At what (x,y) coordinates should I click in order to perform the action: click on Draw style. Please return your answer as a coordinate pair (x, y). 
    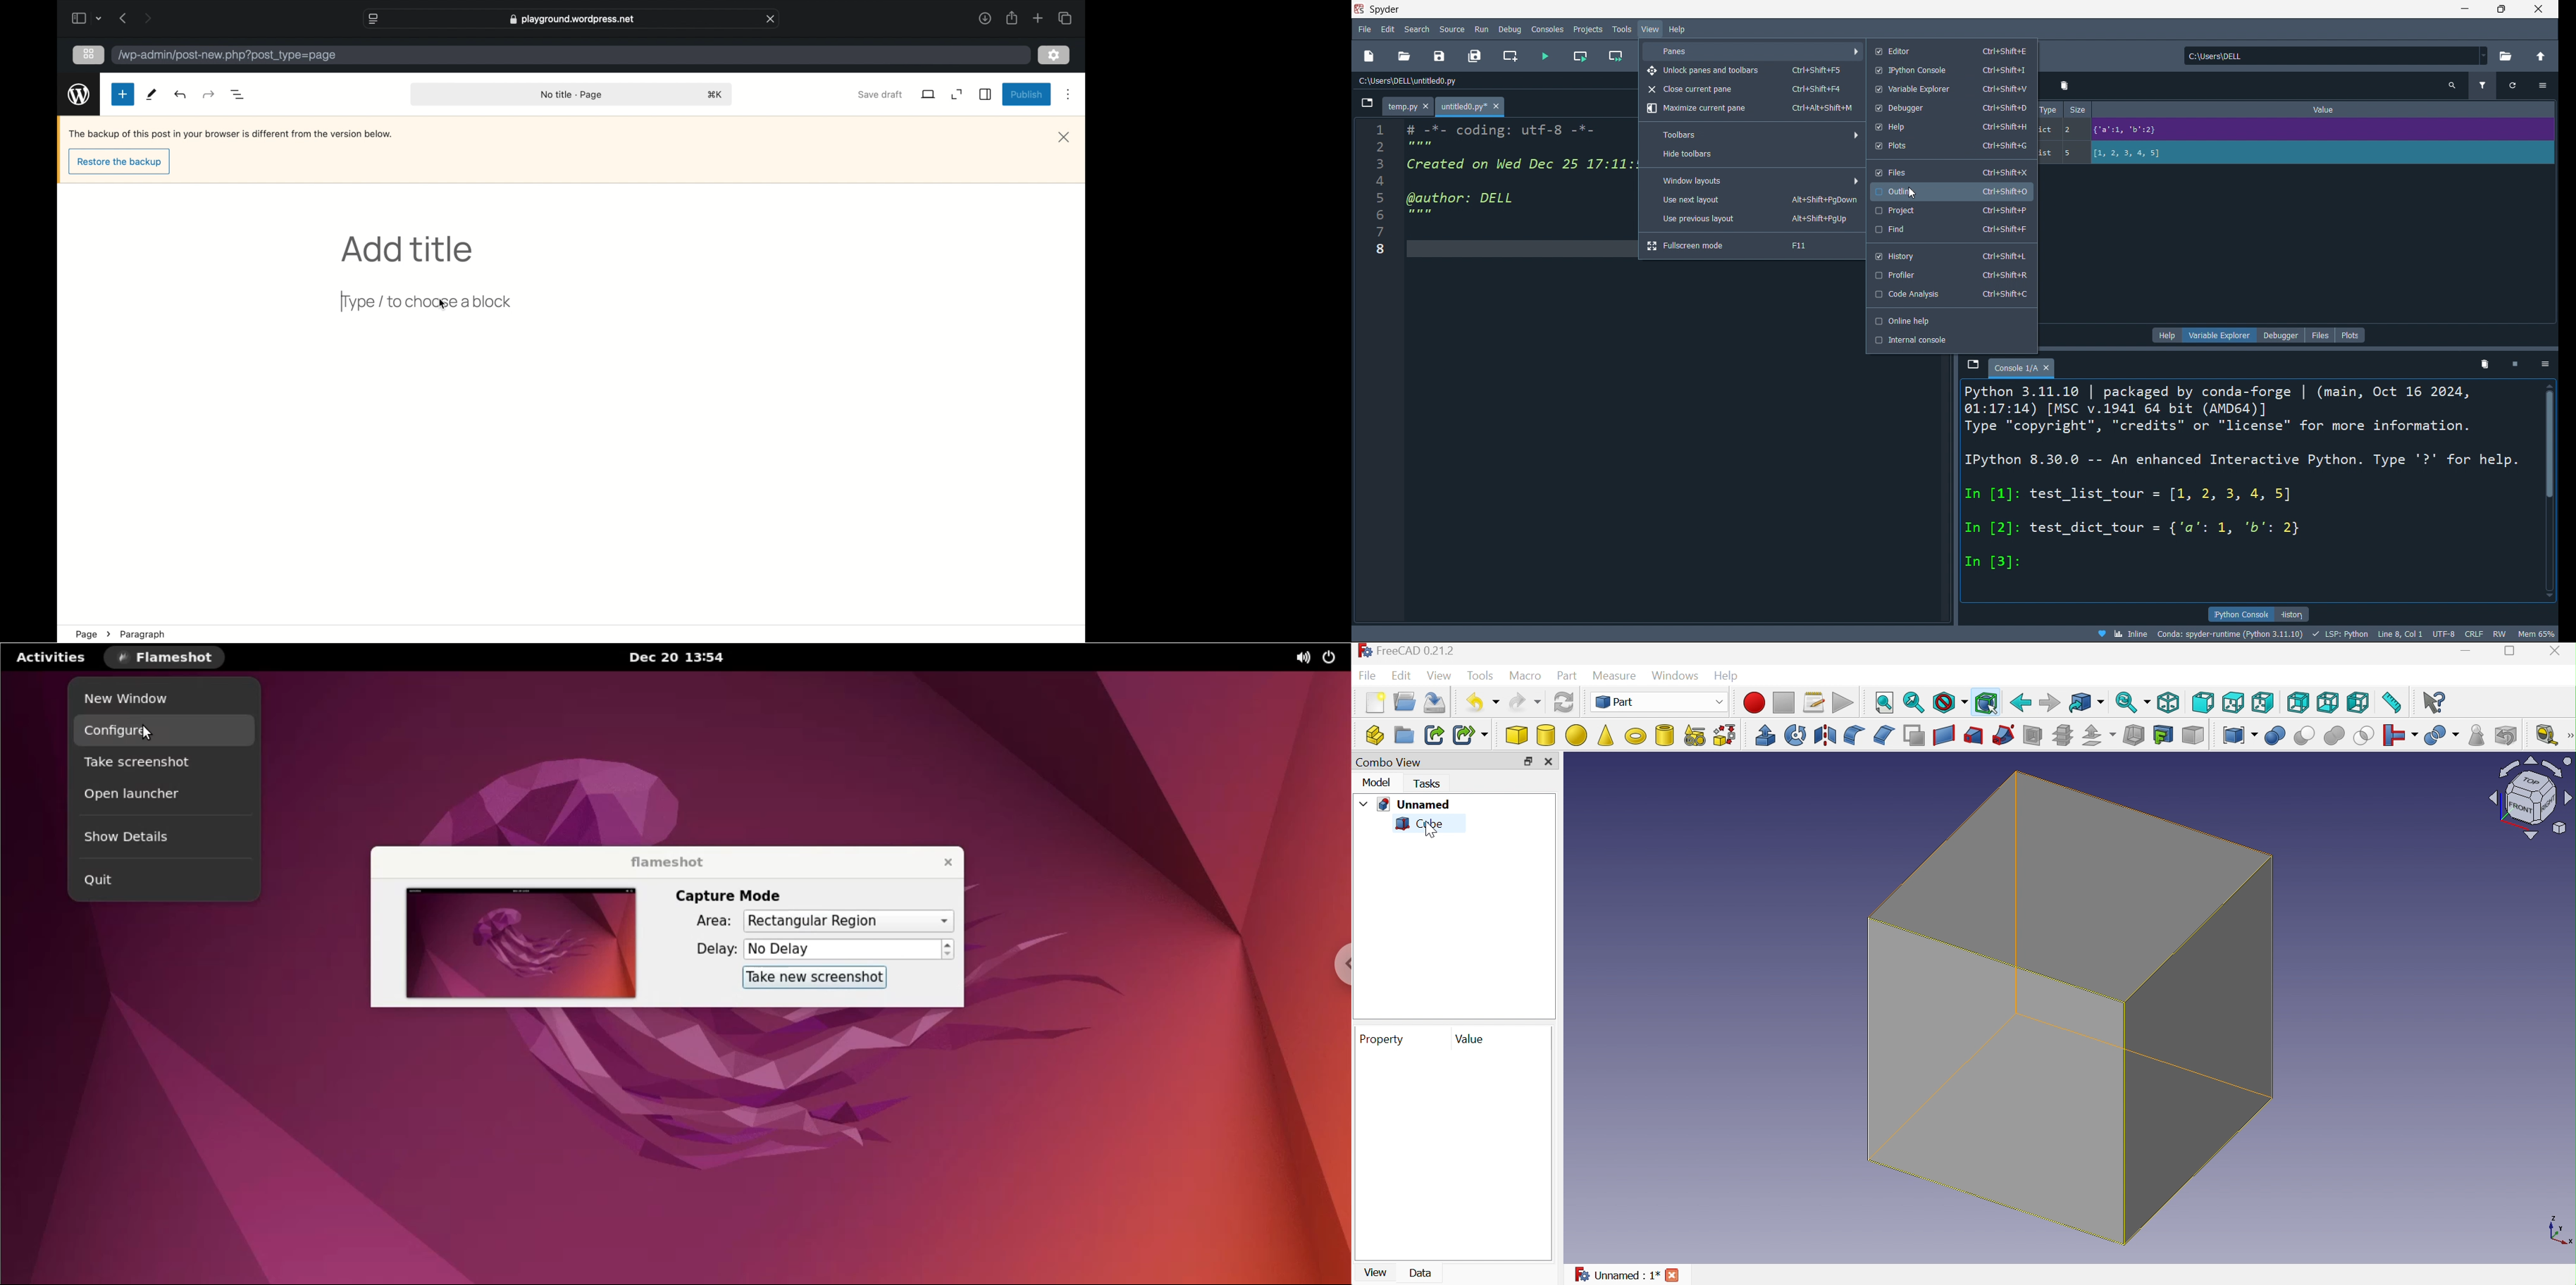
    Looking at the image, I should click on (1951, 702).